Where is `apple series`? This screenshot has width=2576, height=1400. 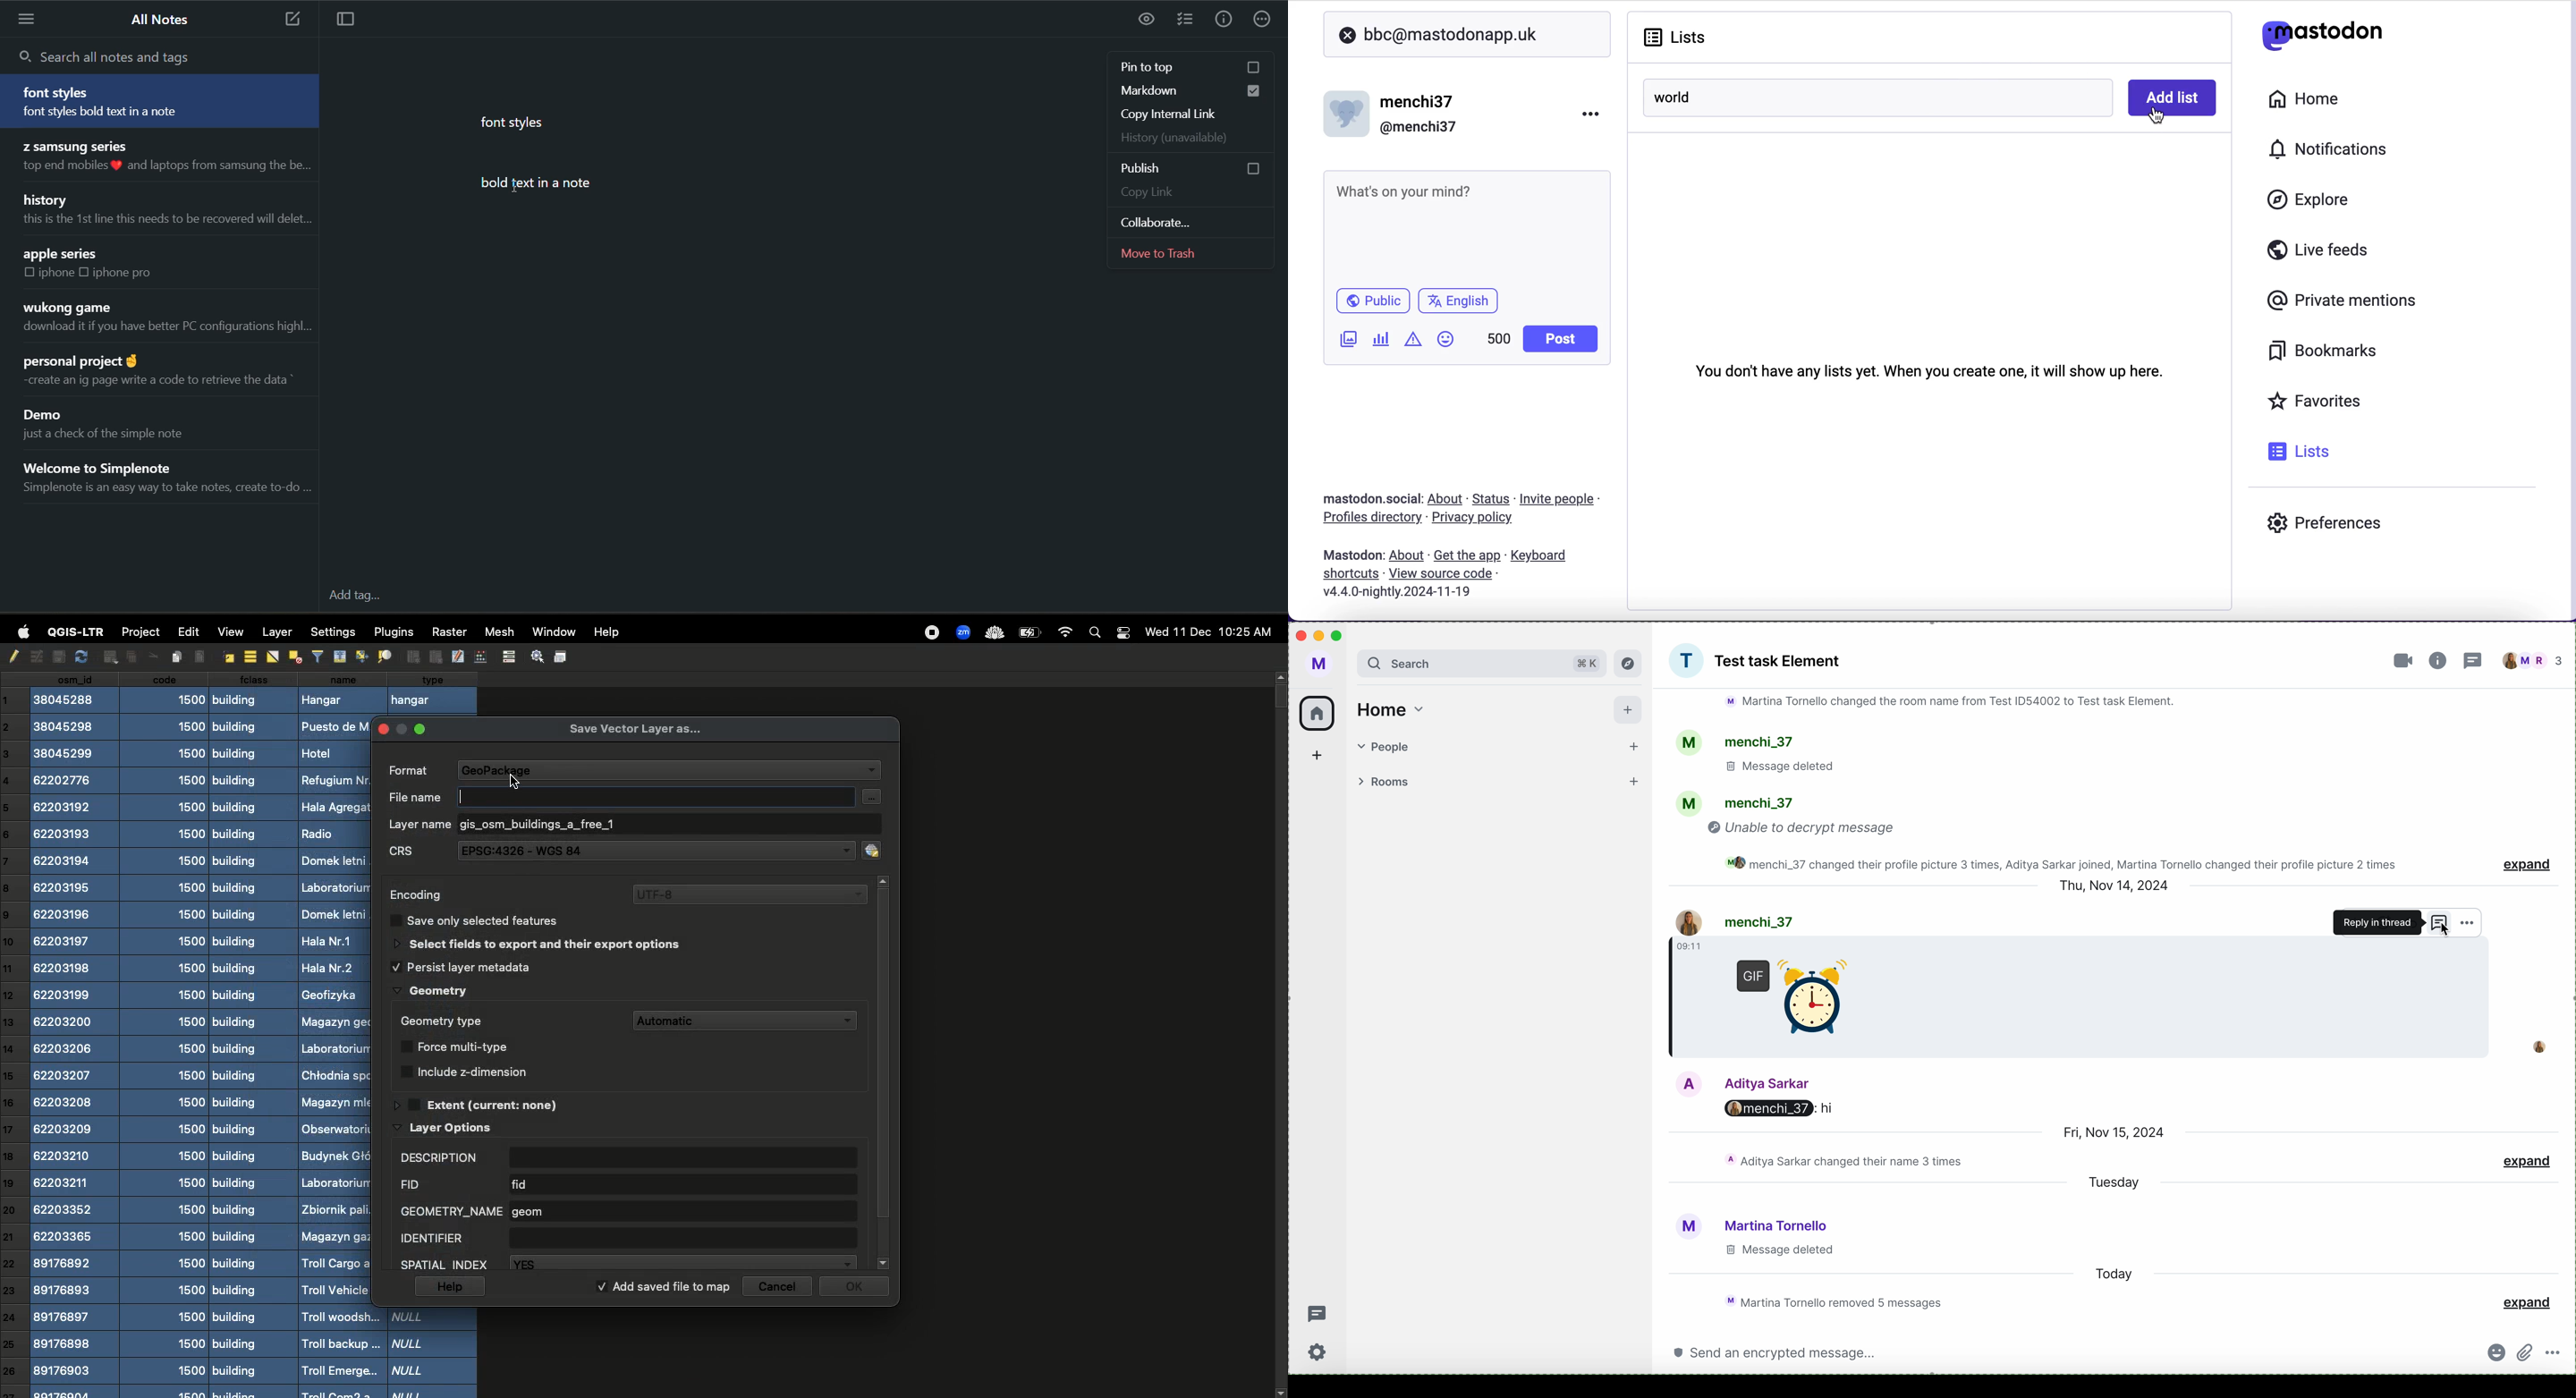 apple series is located at coordinates (62, 254).